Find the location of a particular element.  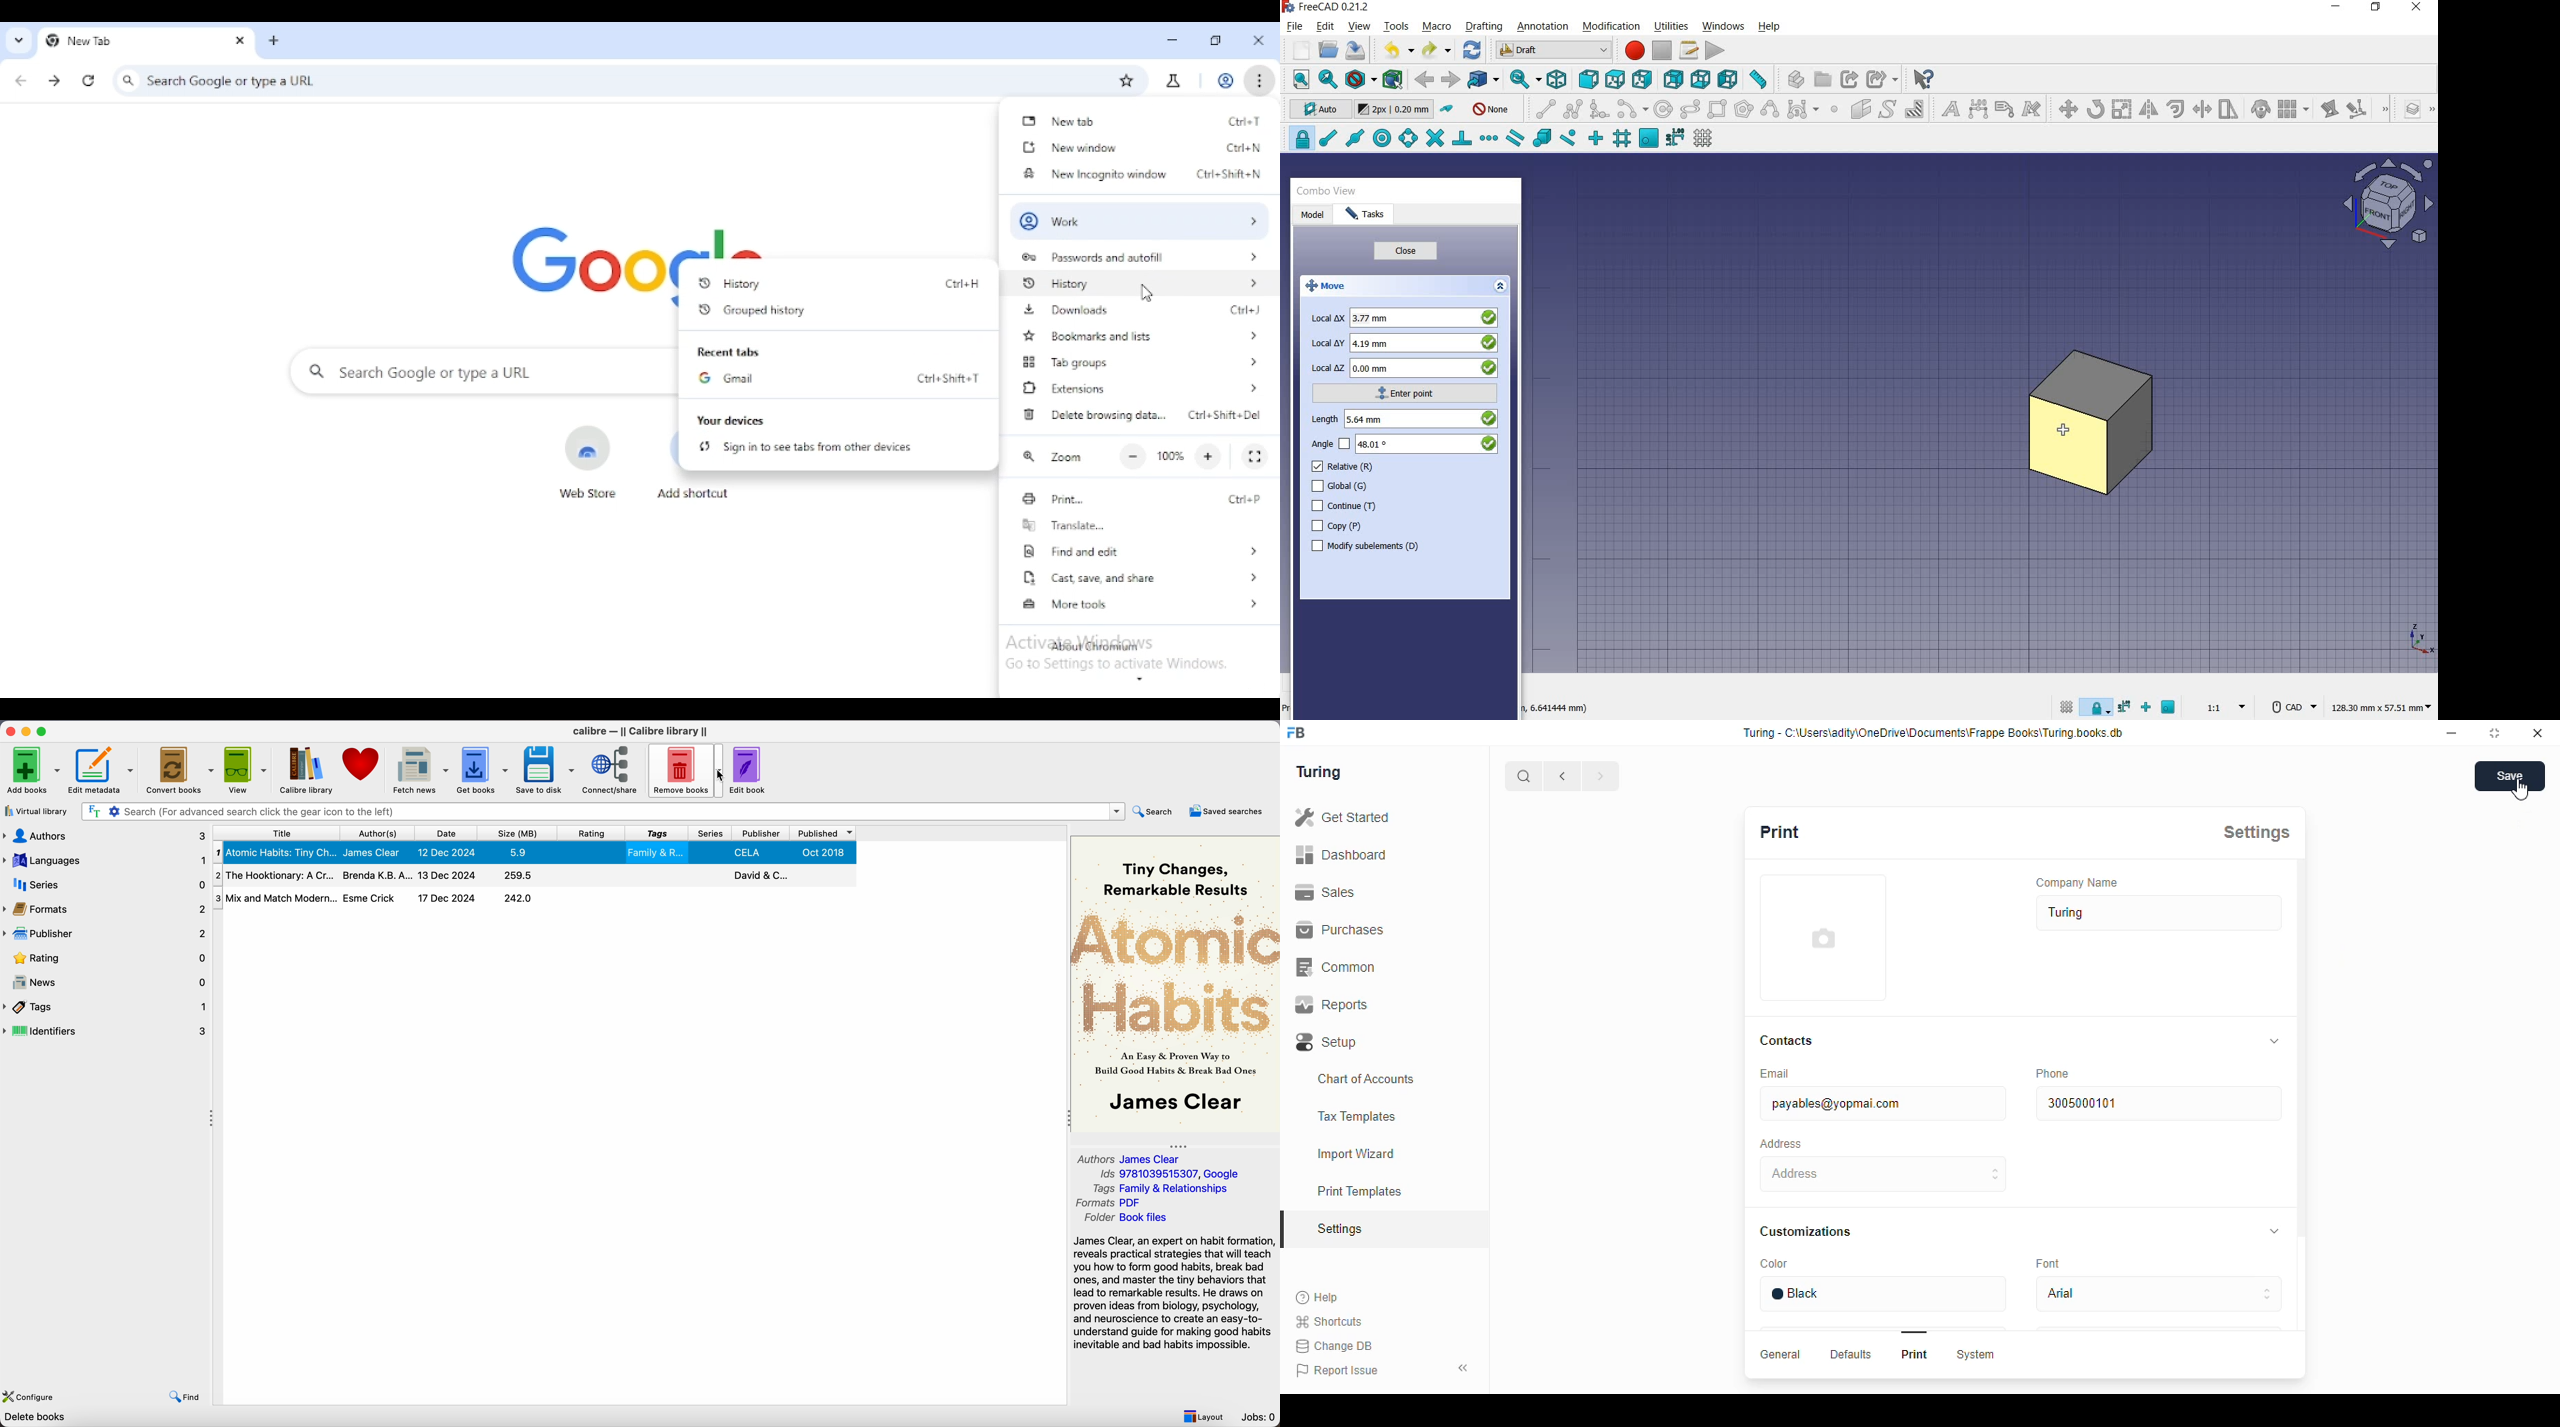

snap working plane is located at coordinates (1650, 139).